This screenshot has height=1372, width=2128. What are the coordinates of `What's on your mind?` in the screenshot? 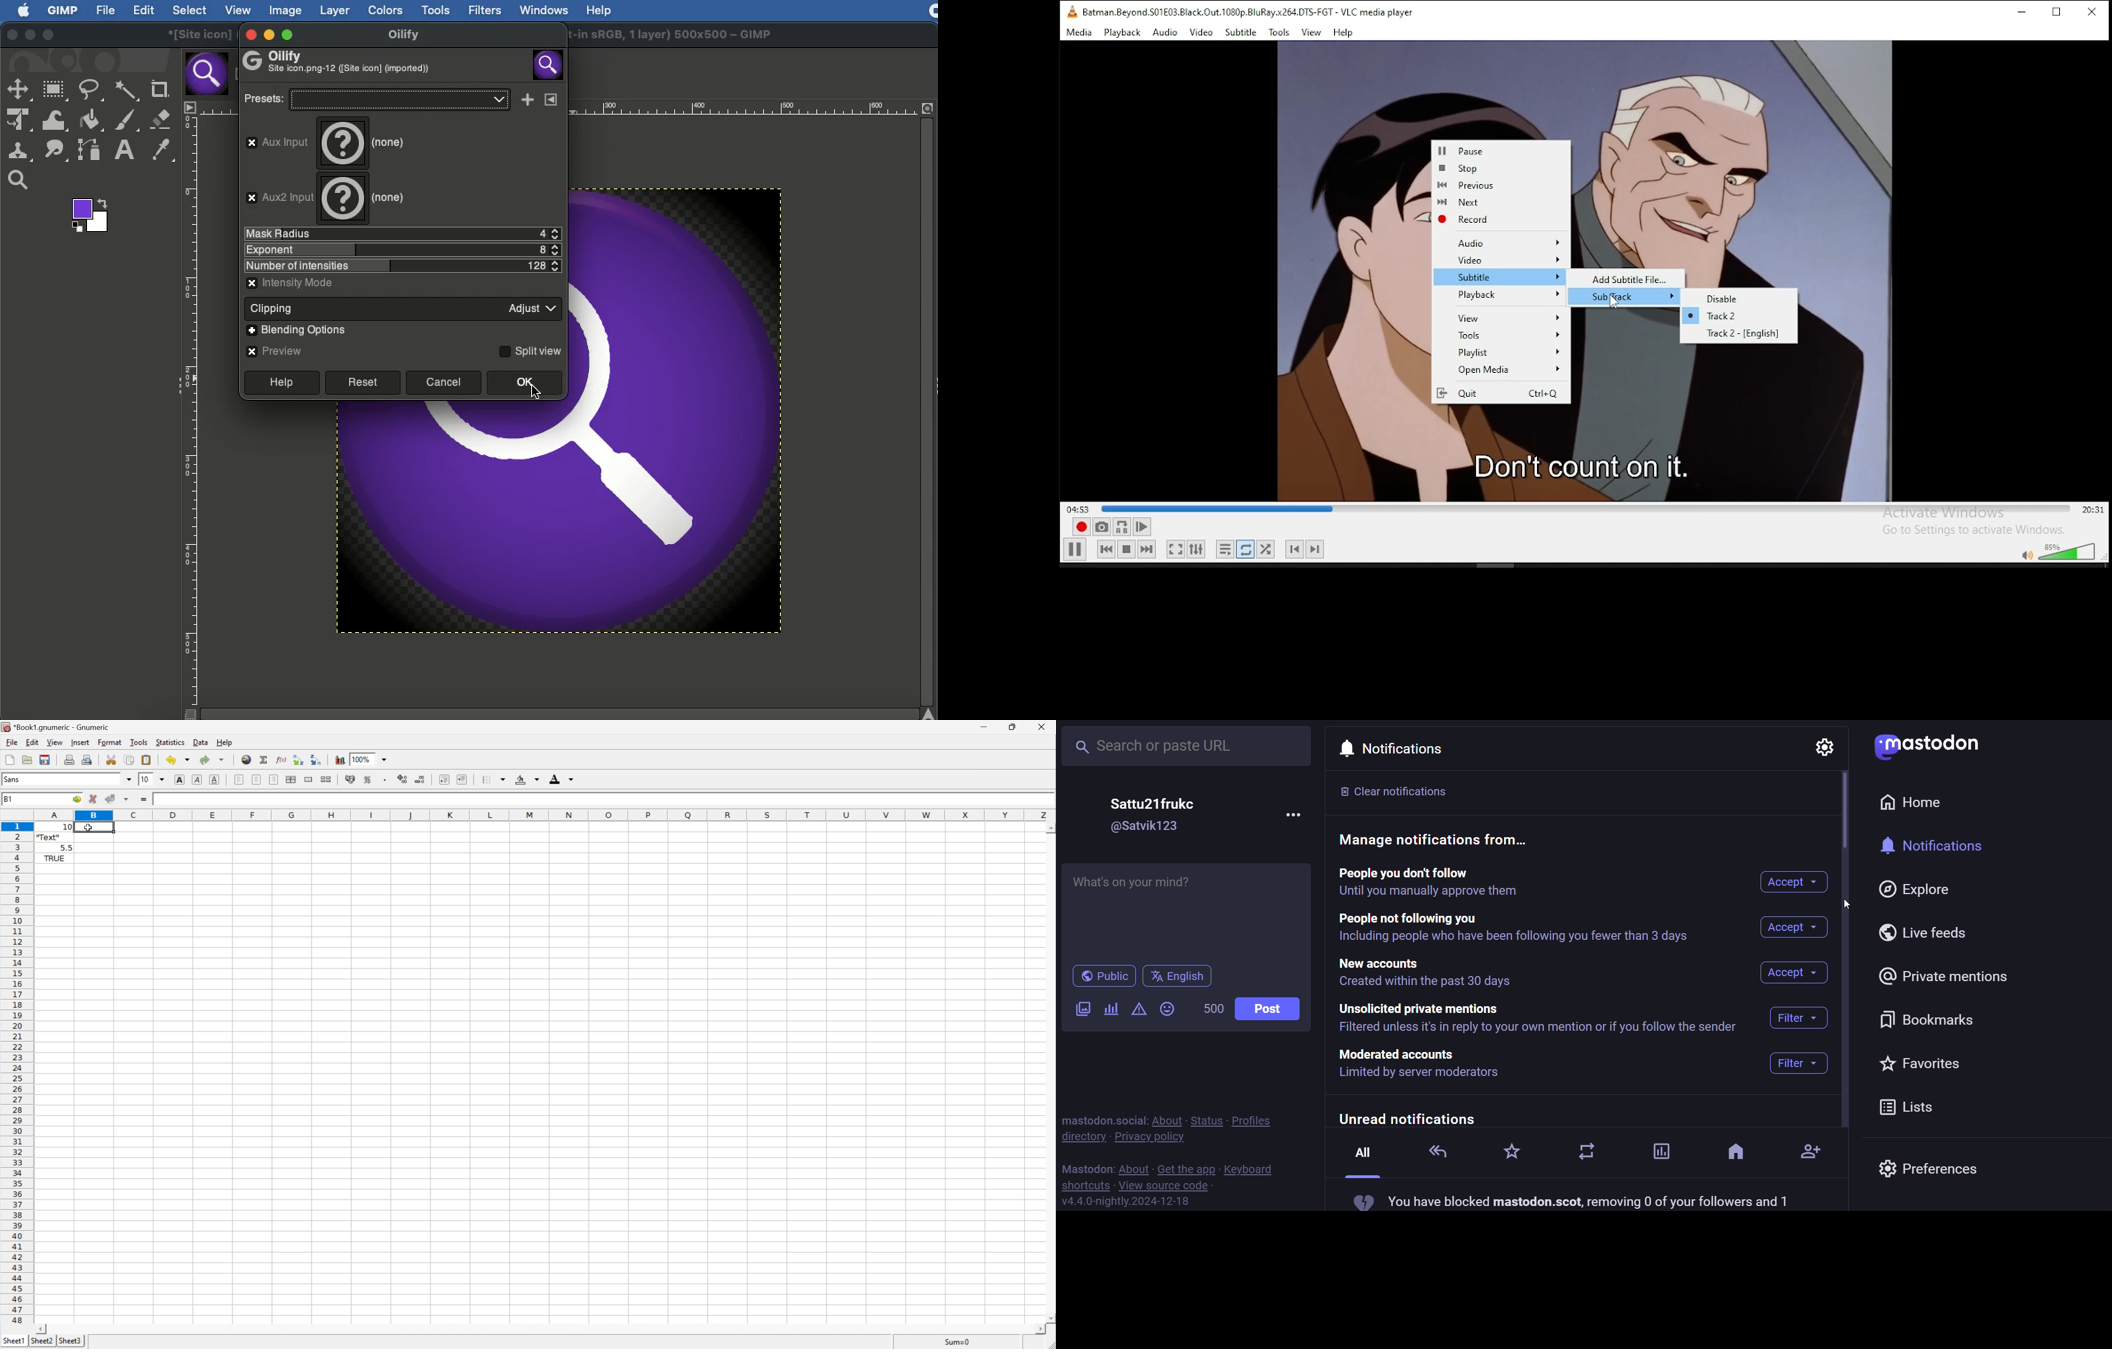 It's located at (1188, 910).